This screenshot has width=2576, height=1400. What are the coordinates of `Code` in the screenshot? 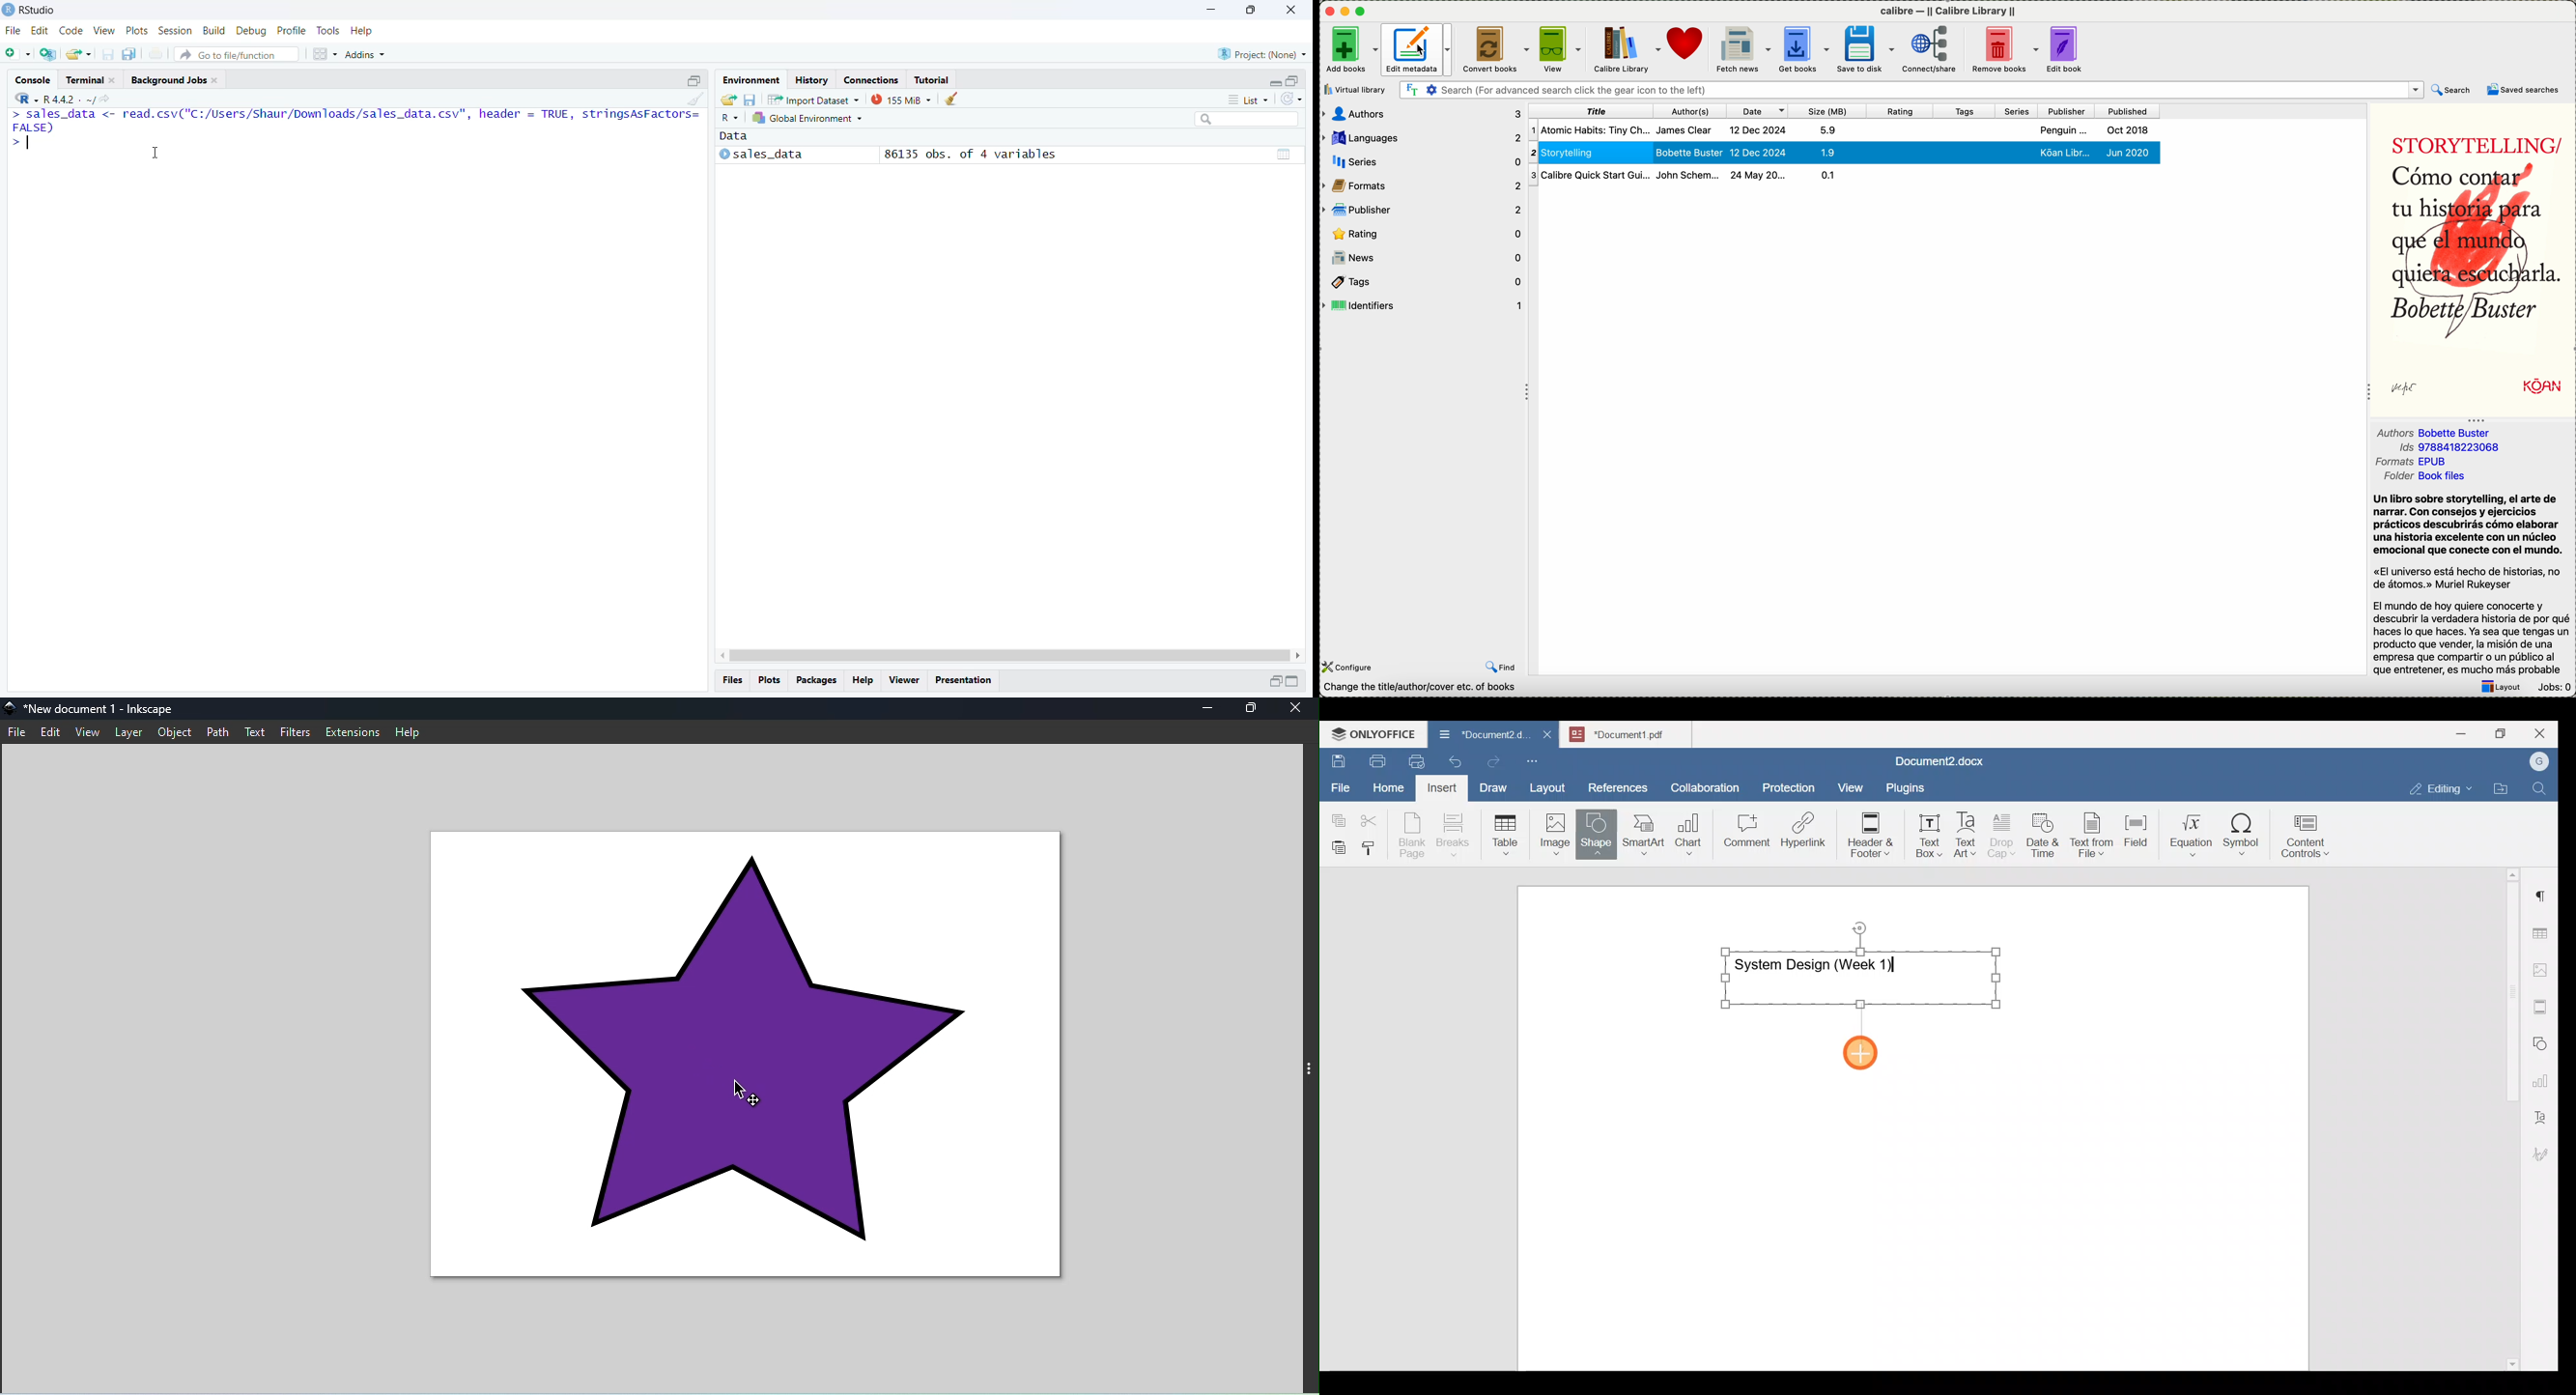 It's located at (72, 33).